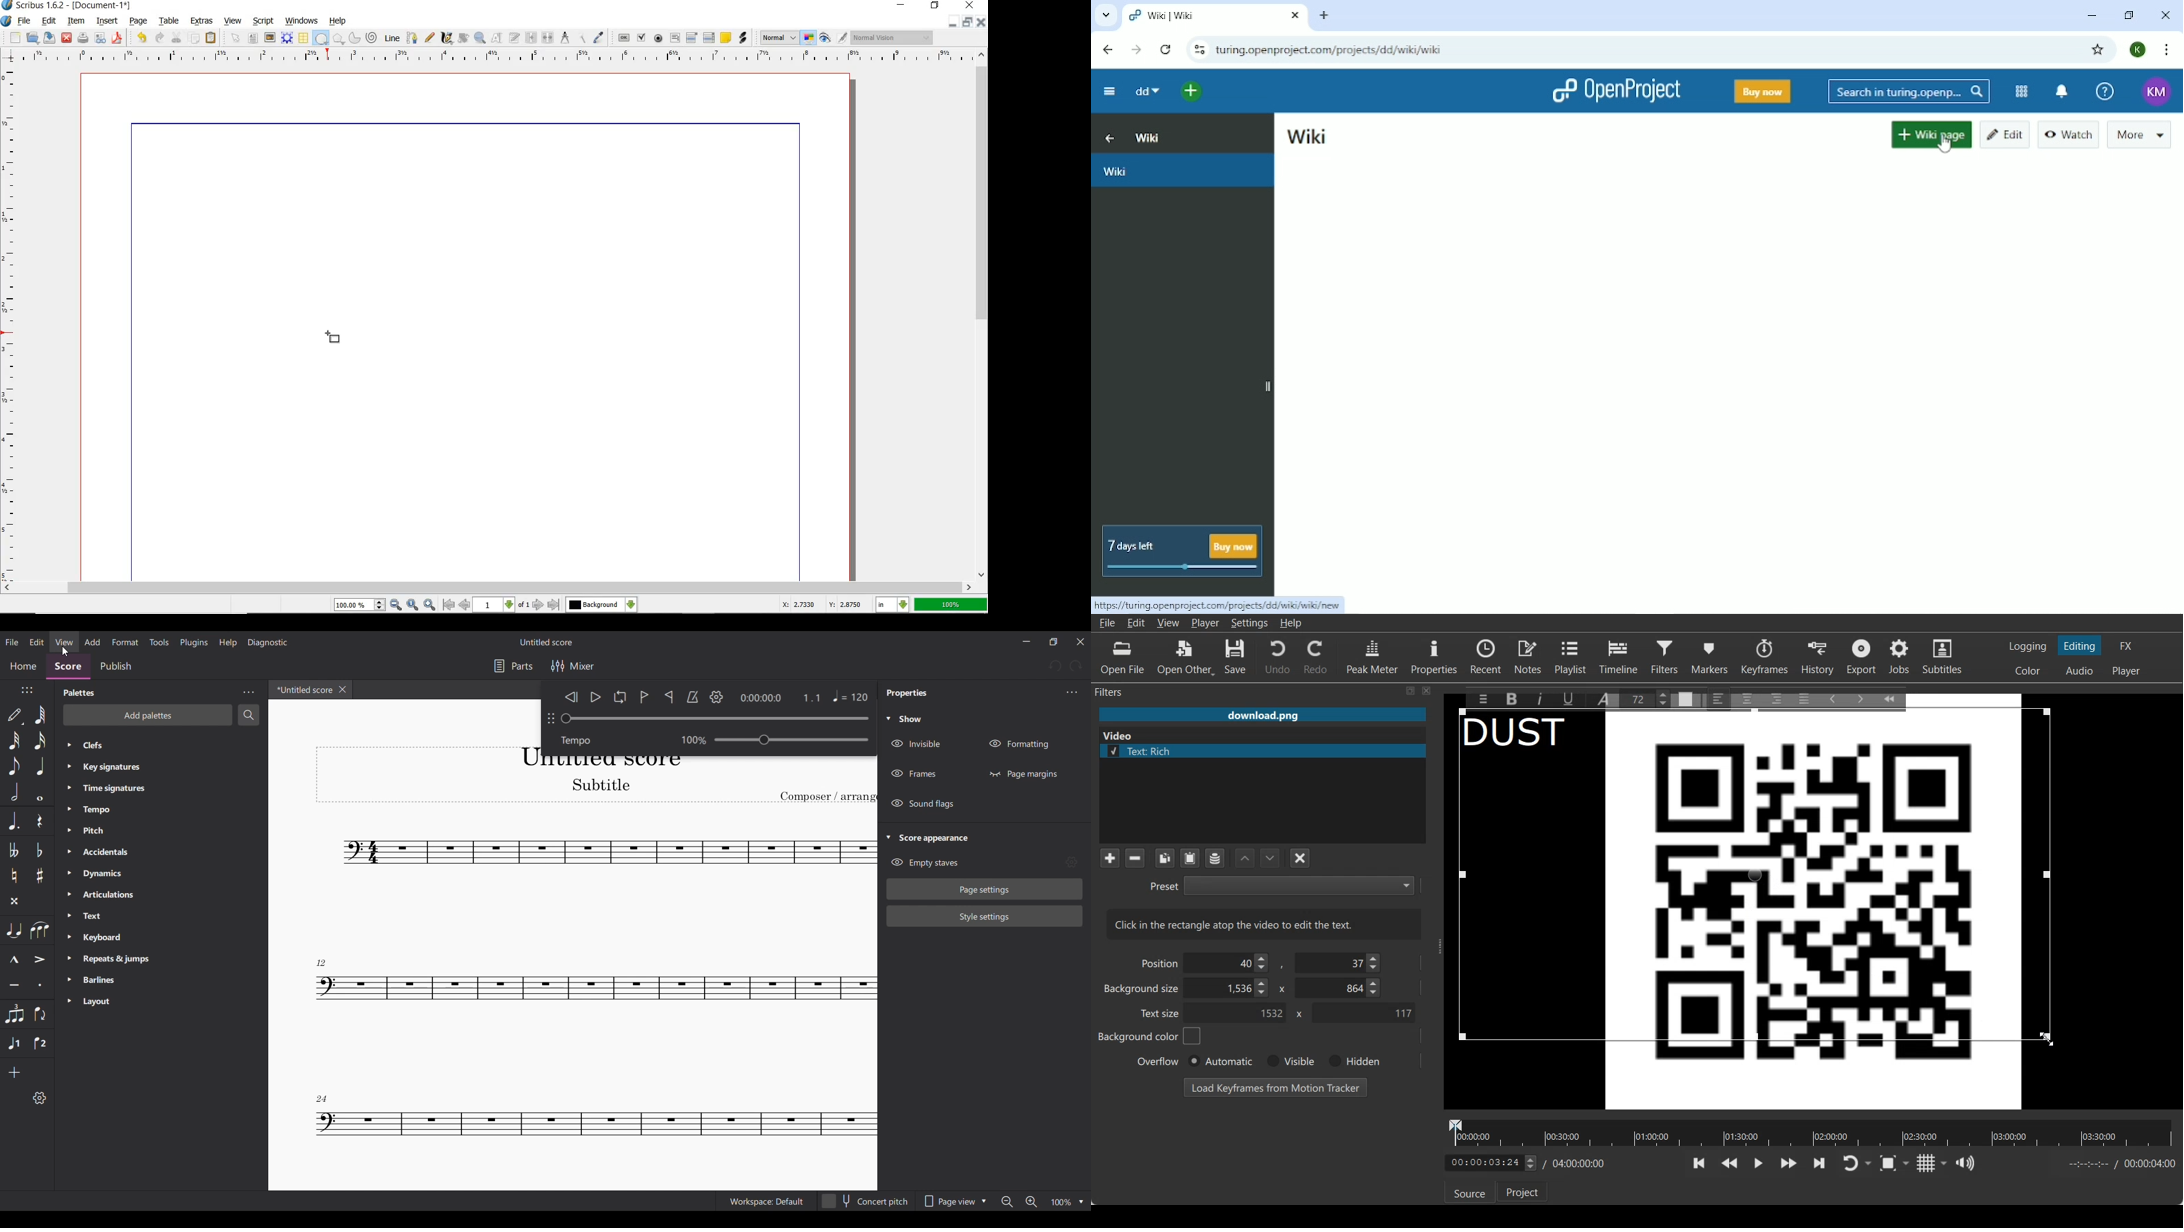 The height and width of the screenshot is (1232, 2184). Describe the element at coordinates (1168, 622) in the screenshot. I see `View` at that location.